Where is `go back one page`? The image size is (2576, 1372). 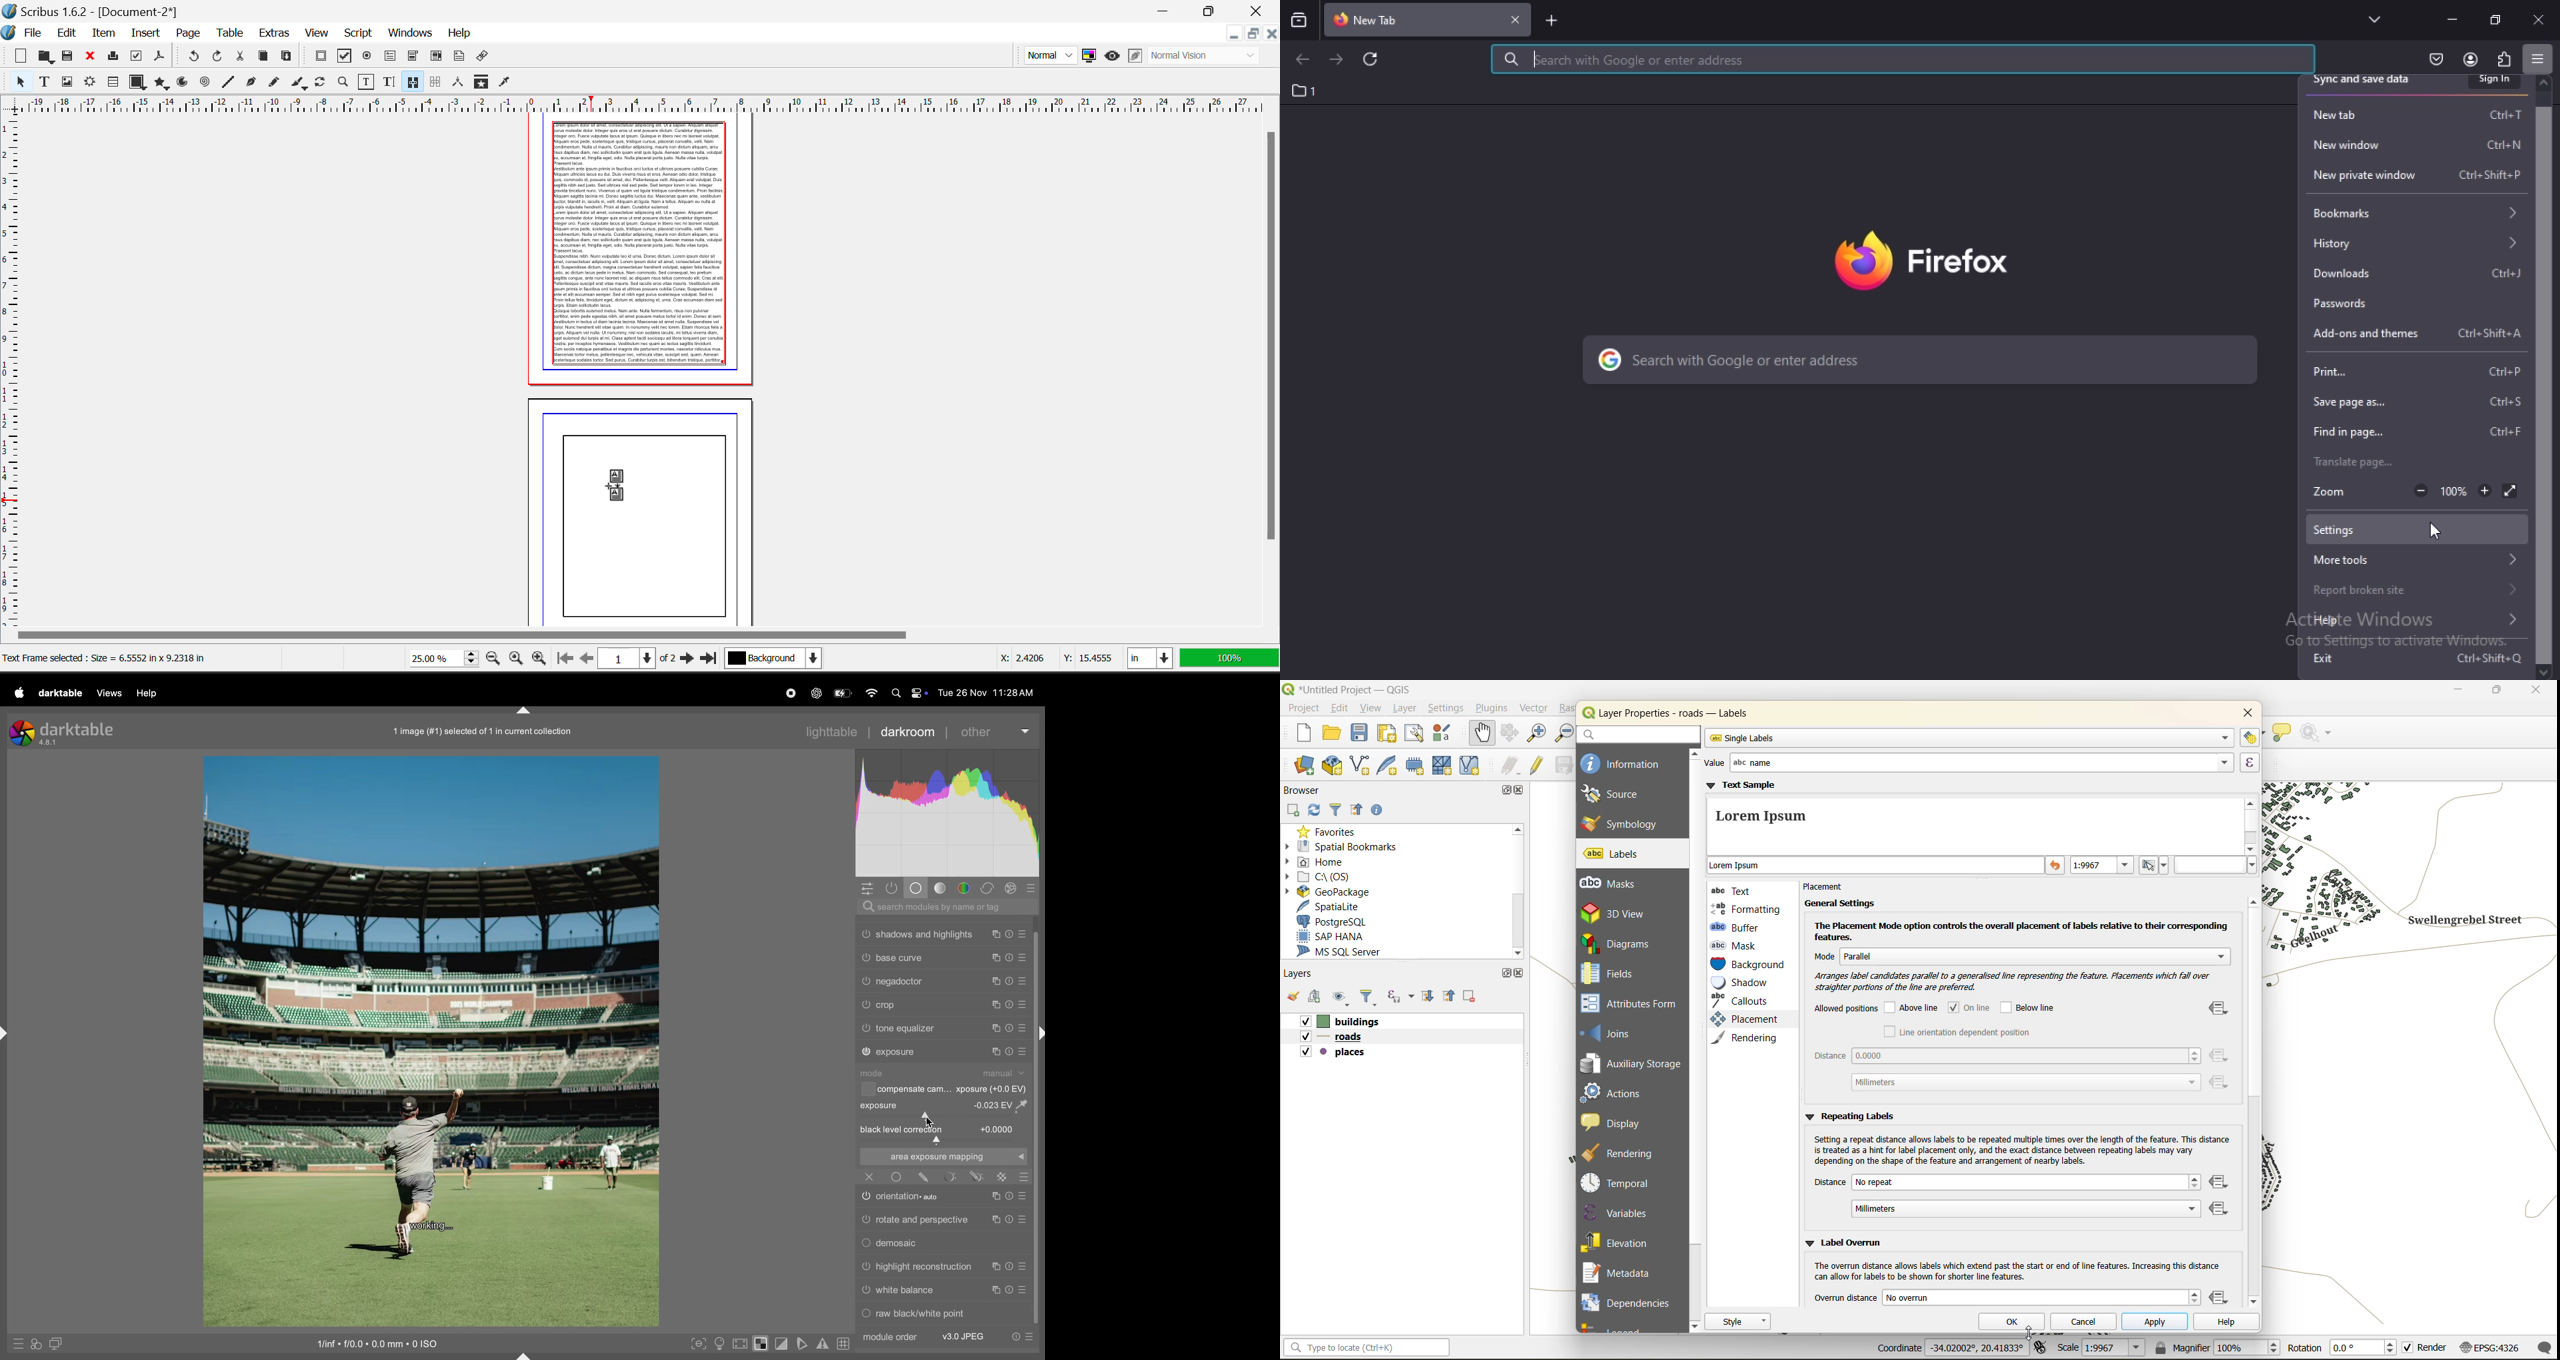
go back one page is located at coordinates (1300, 59).